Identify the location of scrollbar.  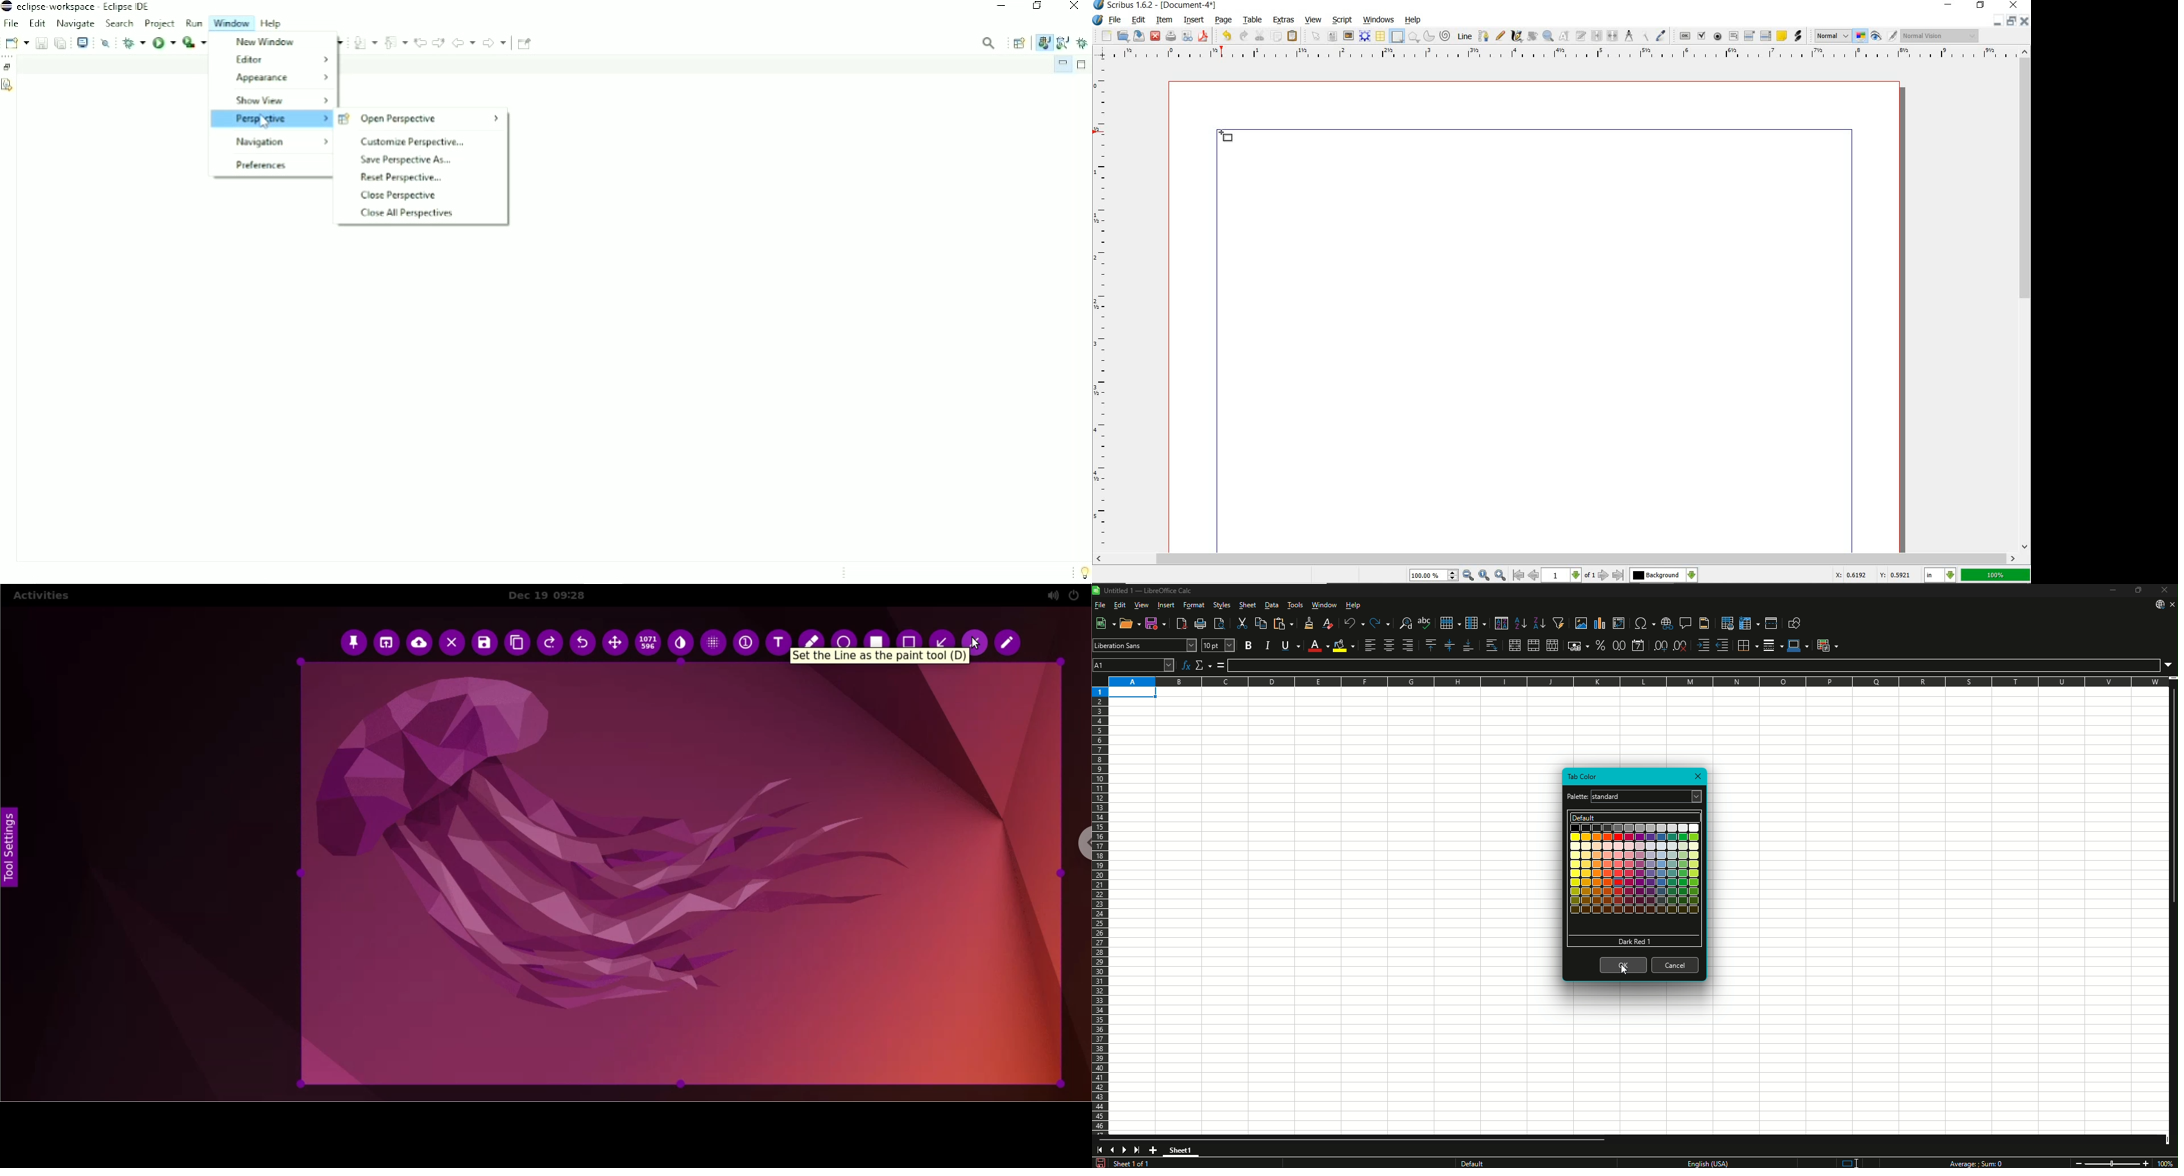
(2025, 299).